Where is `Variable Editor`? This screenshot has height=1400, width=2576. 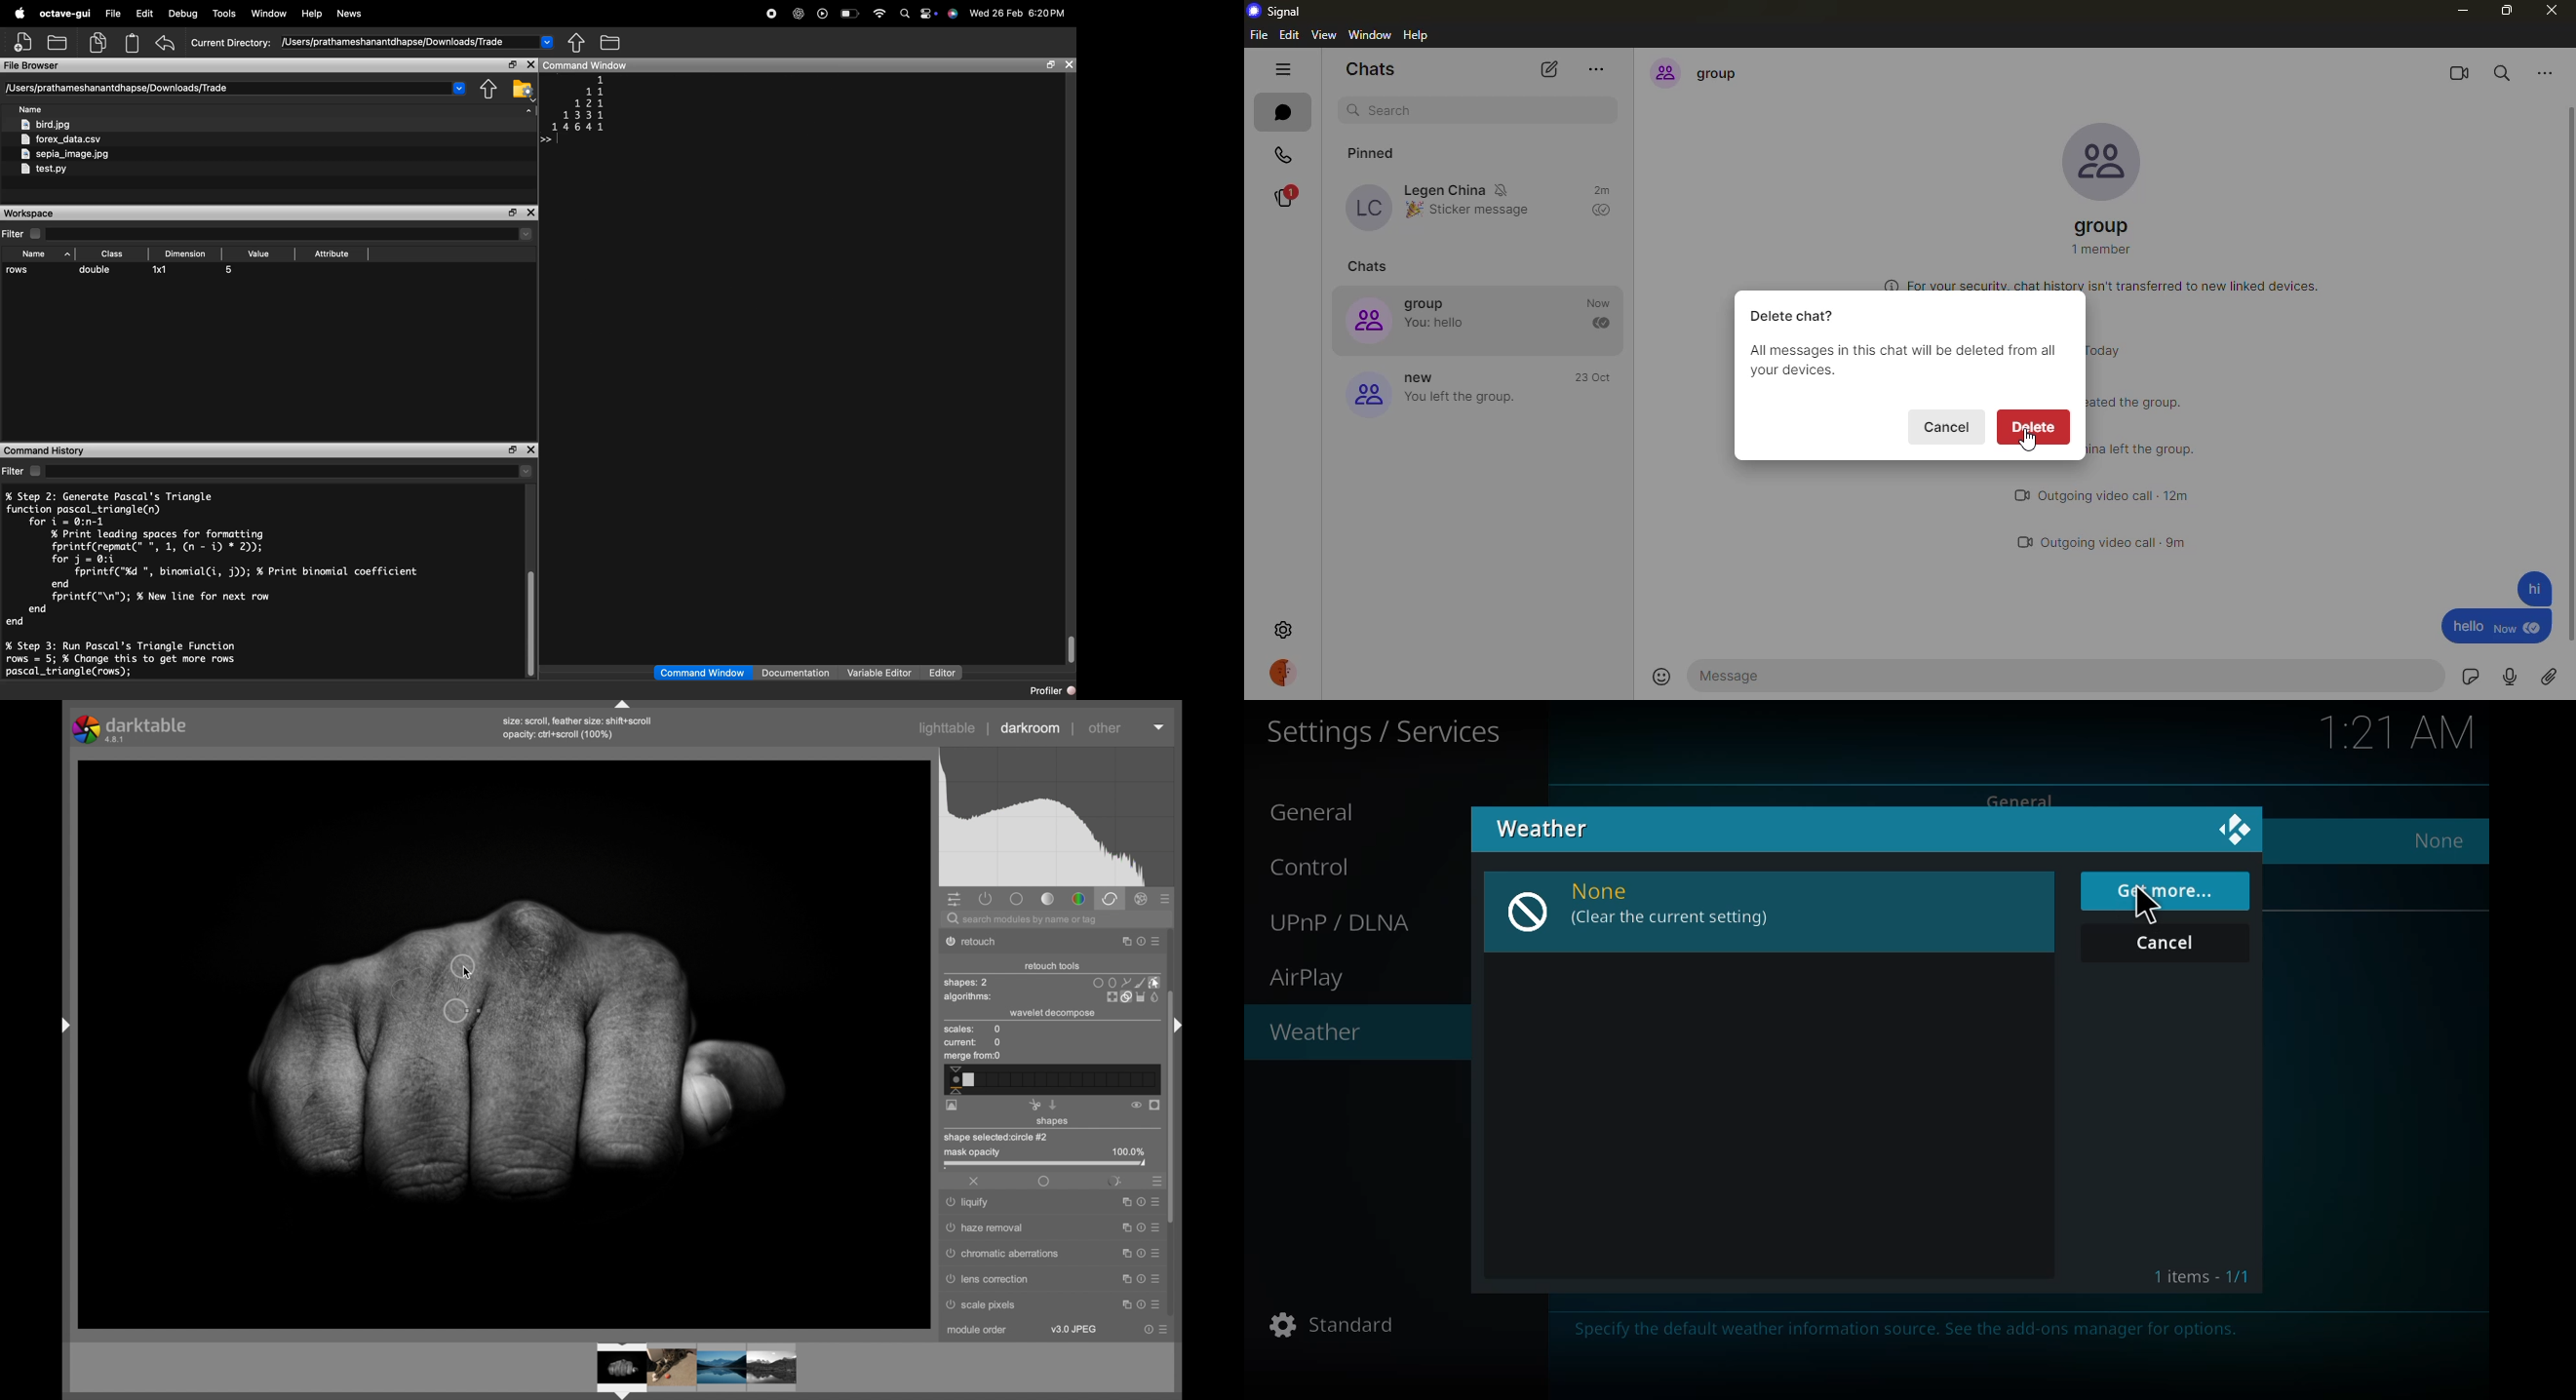 Variable Editor is located at coordinates (881, 672).